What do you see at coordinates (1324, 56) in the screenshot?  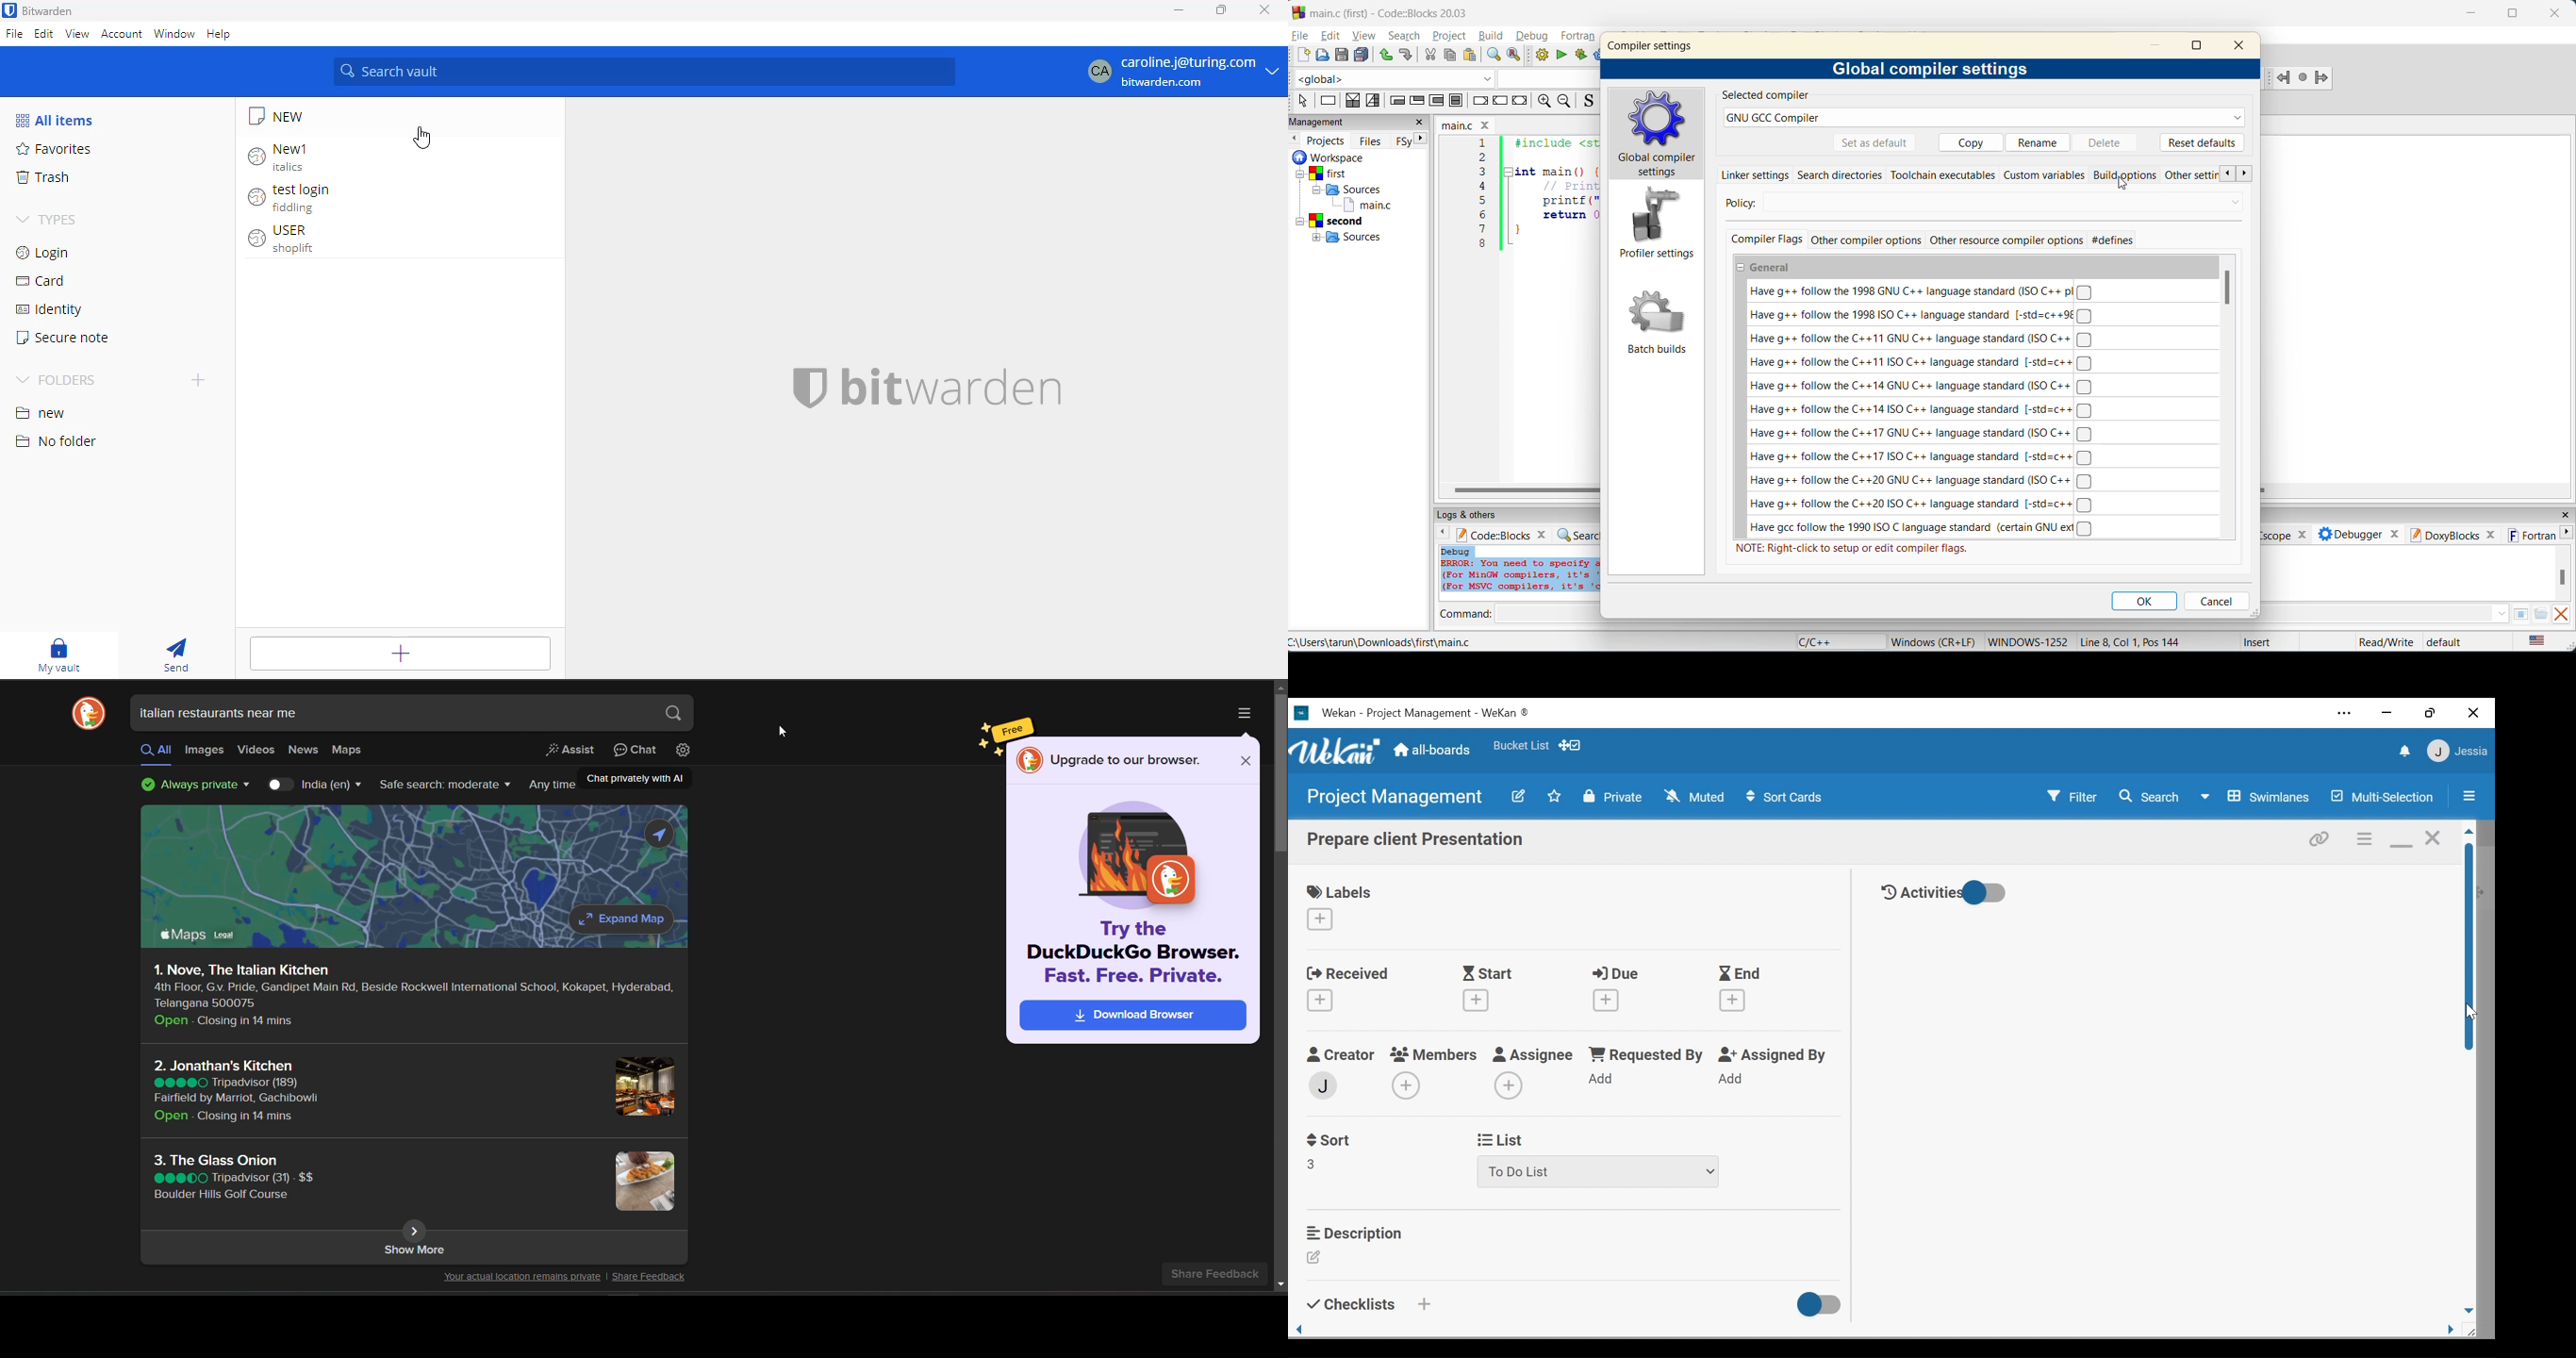 I see `open` at bounding box center [1324, 56].